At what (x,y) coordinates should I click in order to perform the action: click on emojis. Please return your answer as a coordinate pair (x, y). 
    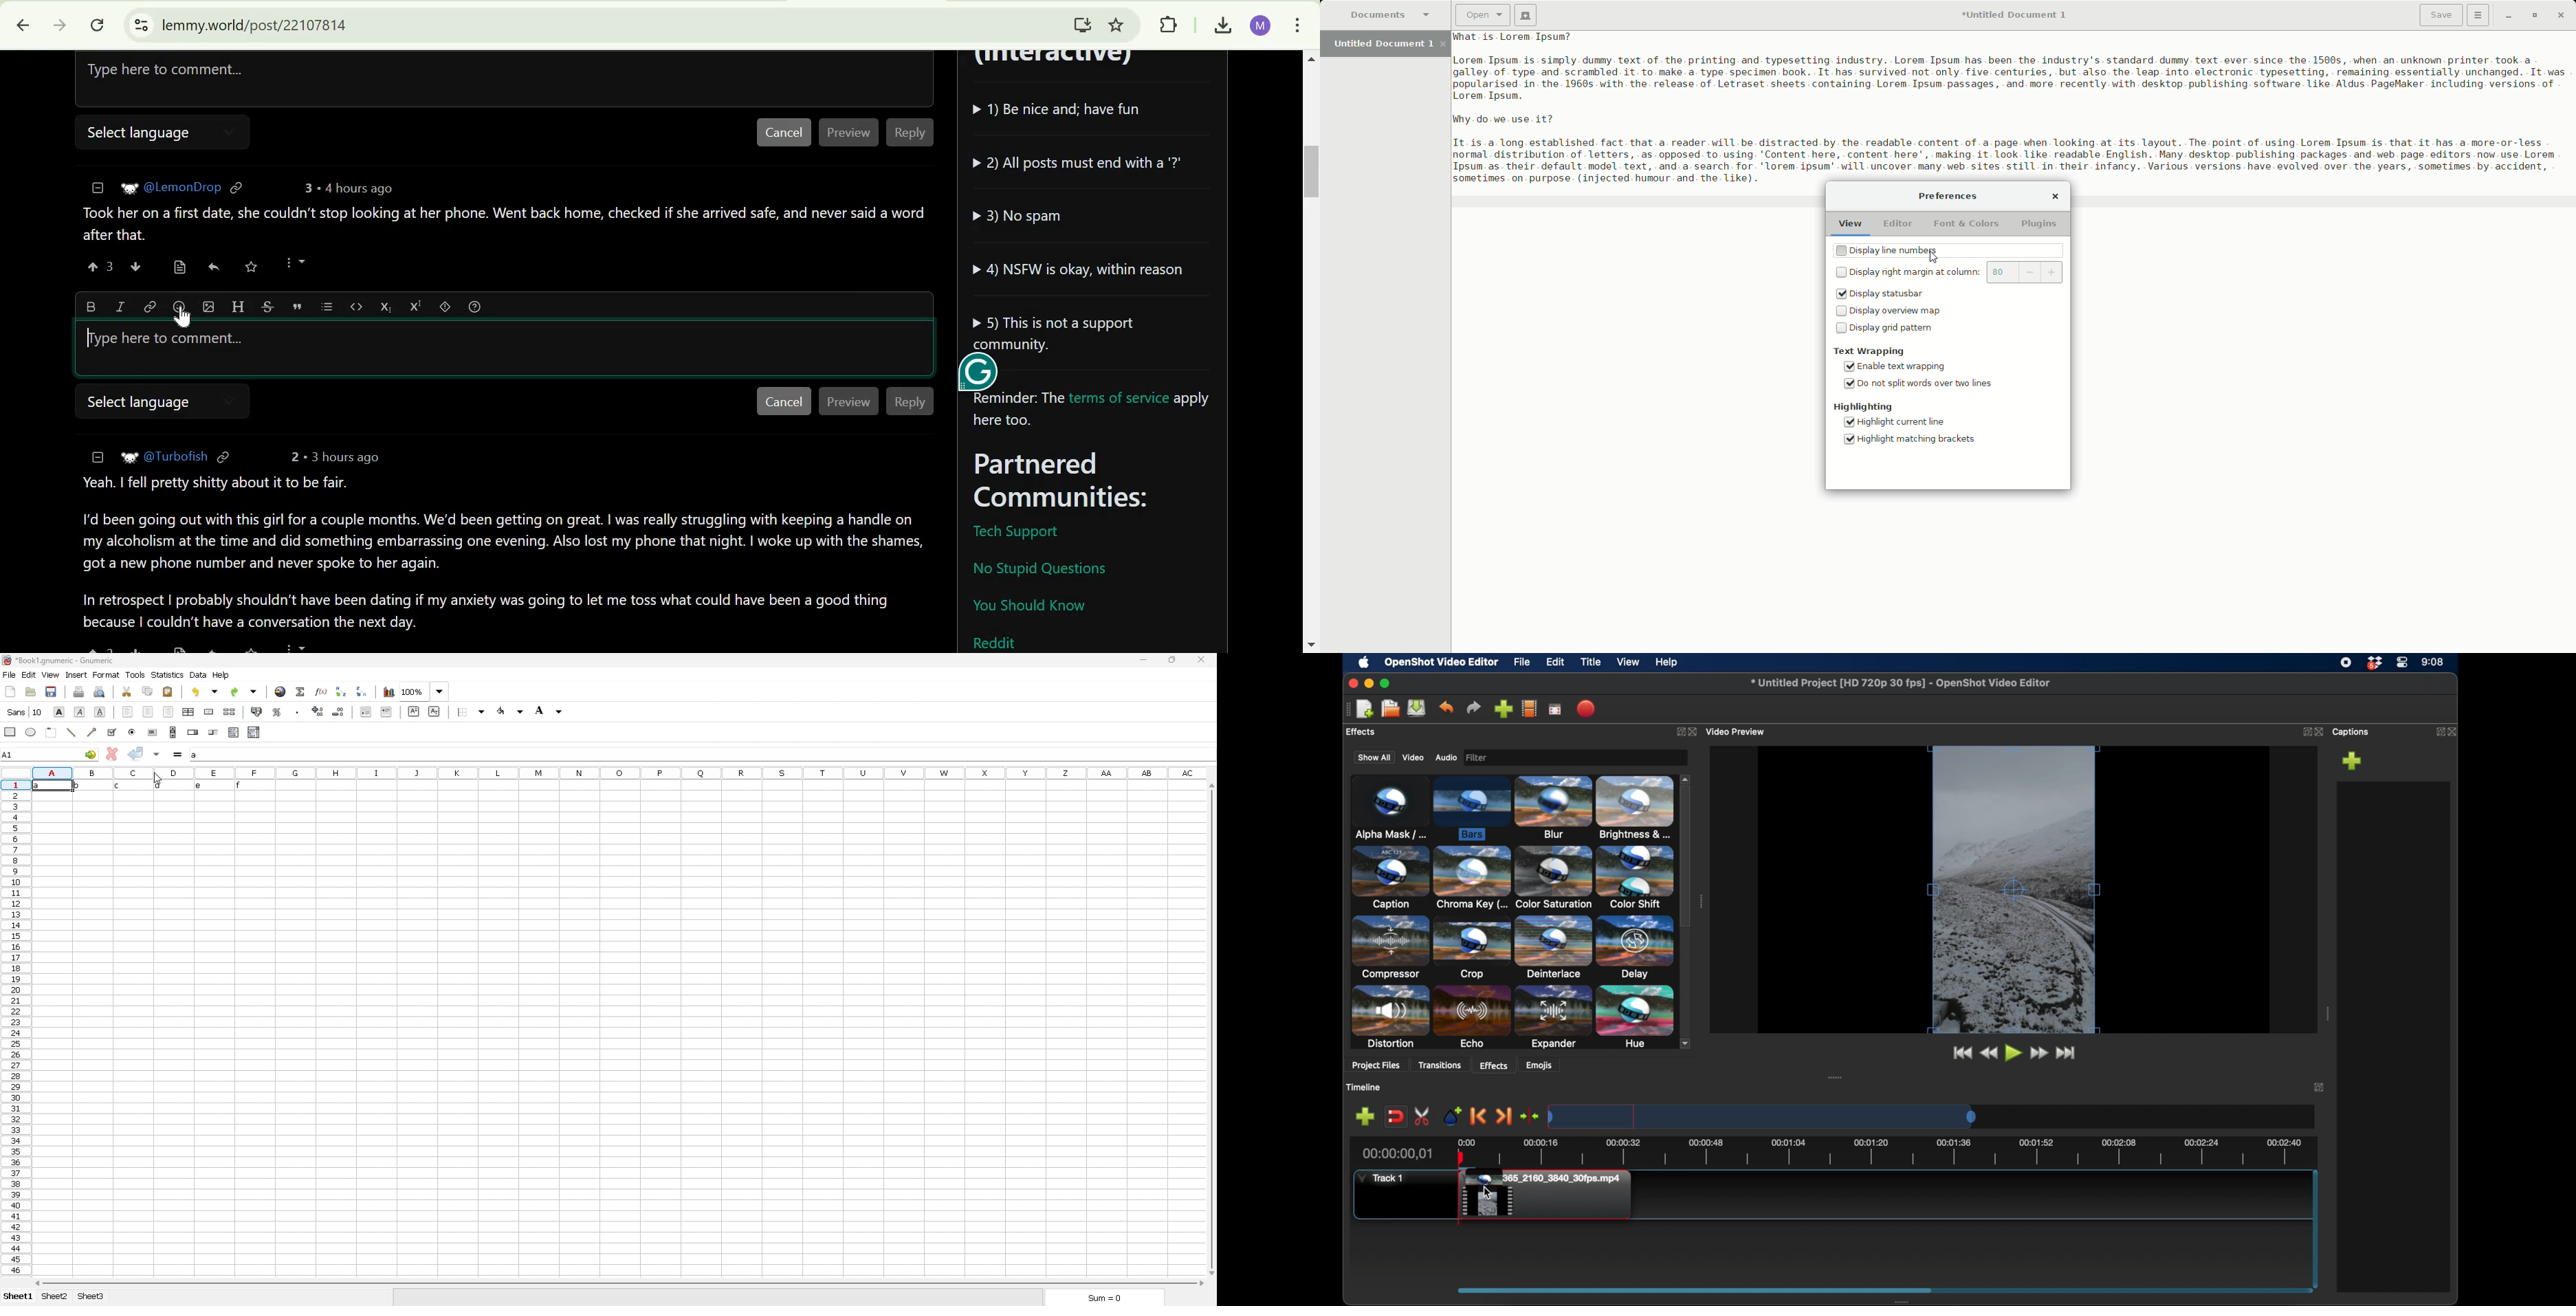
    Looking at the image, I should click on (1540, 1066).